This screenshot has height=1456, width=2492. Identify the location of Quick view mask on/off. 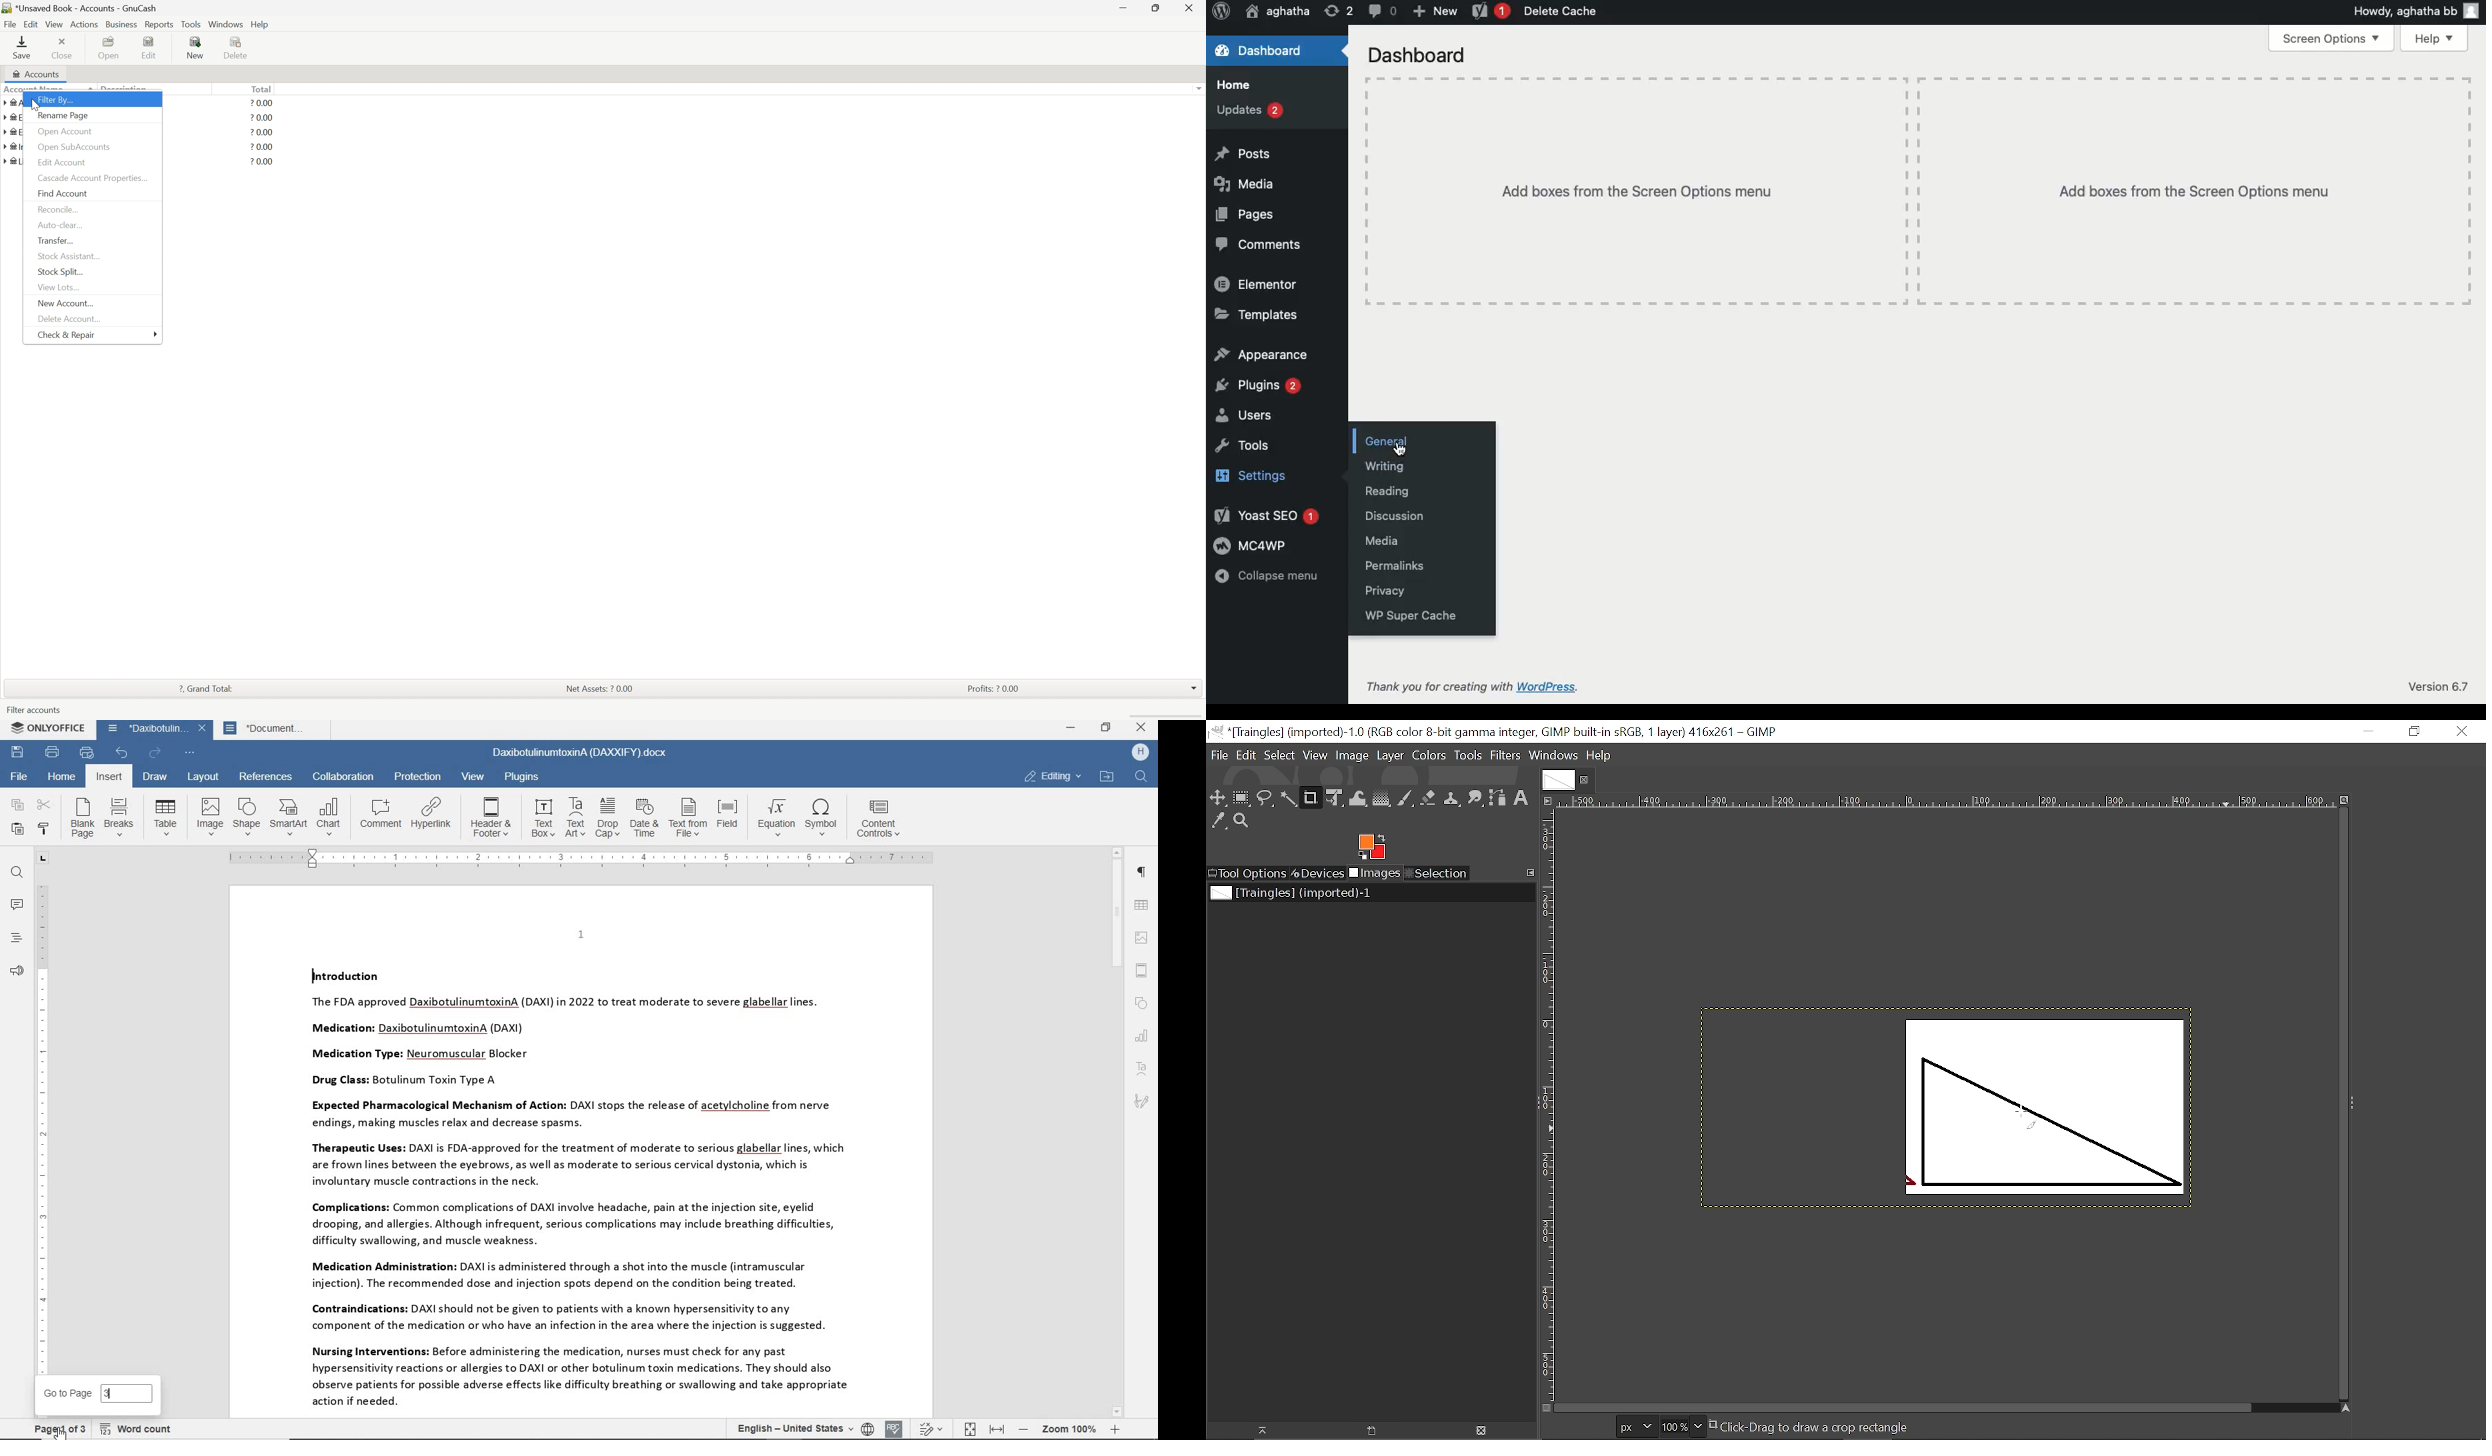
(1545, 1408).